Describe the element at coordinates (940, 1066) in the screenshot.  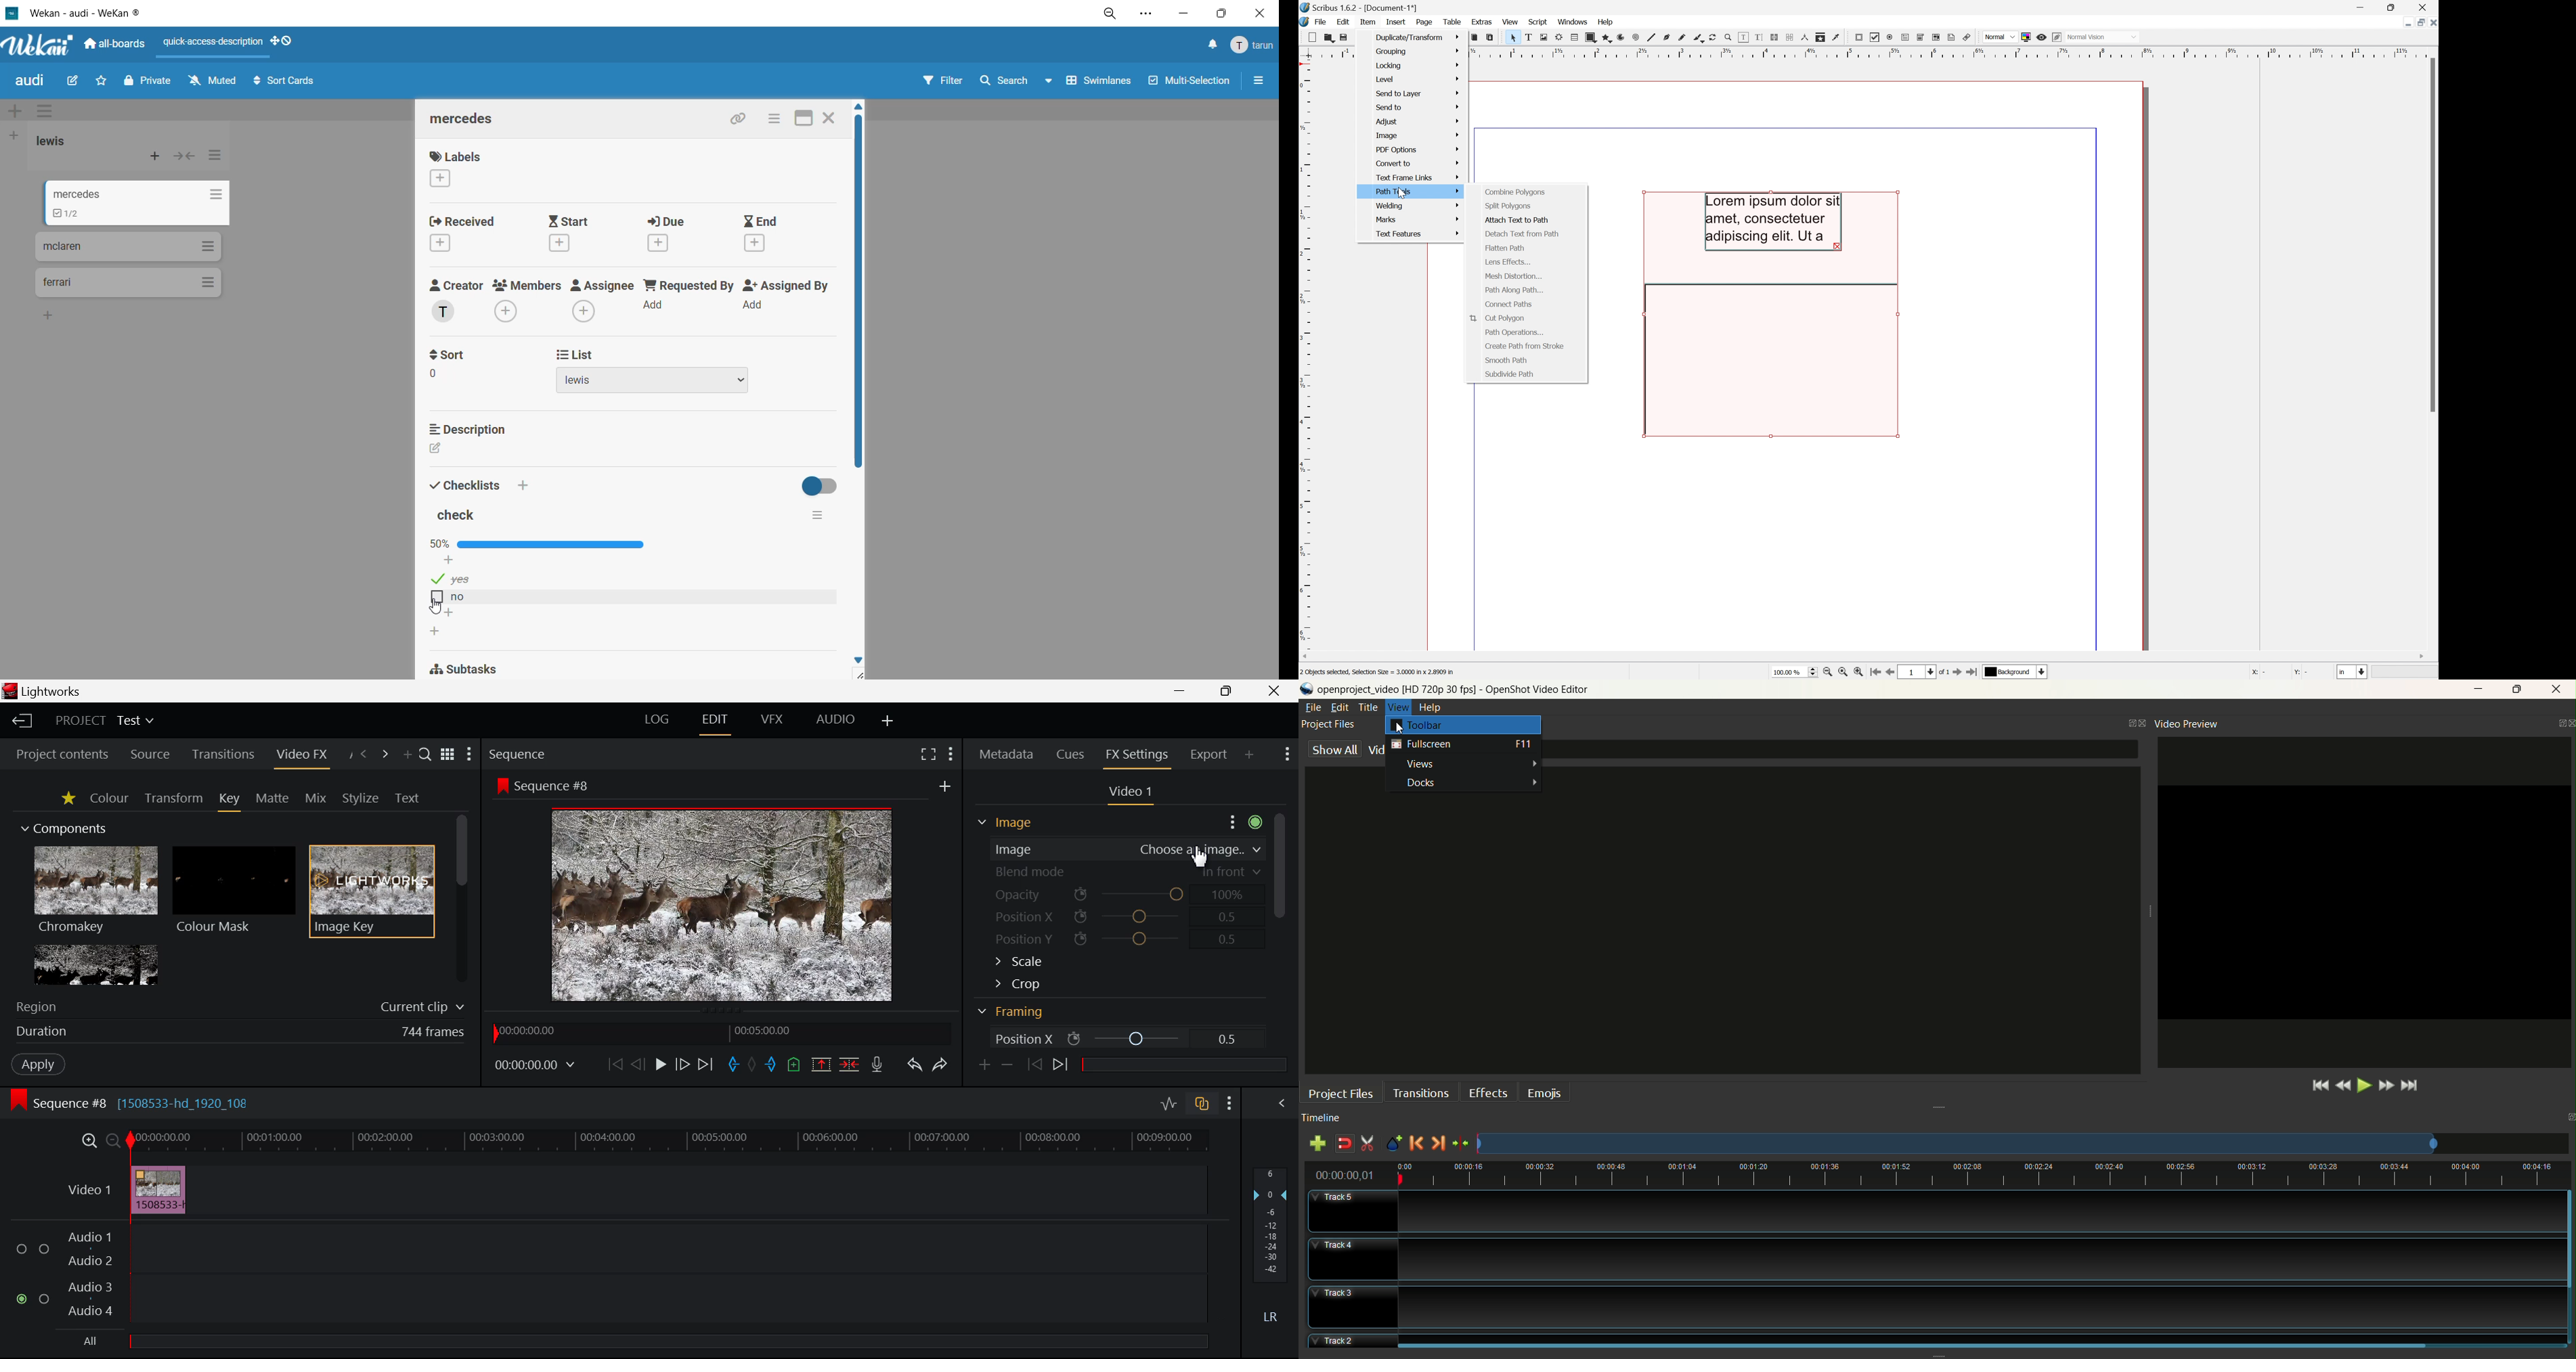
I see `Redo` at that location.